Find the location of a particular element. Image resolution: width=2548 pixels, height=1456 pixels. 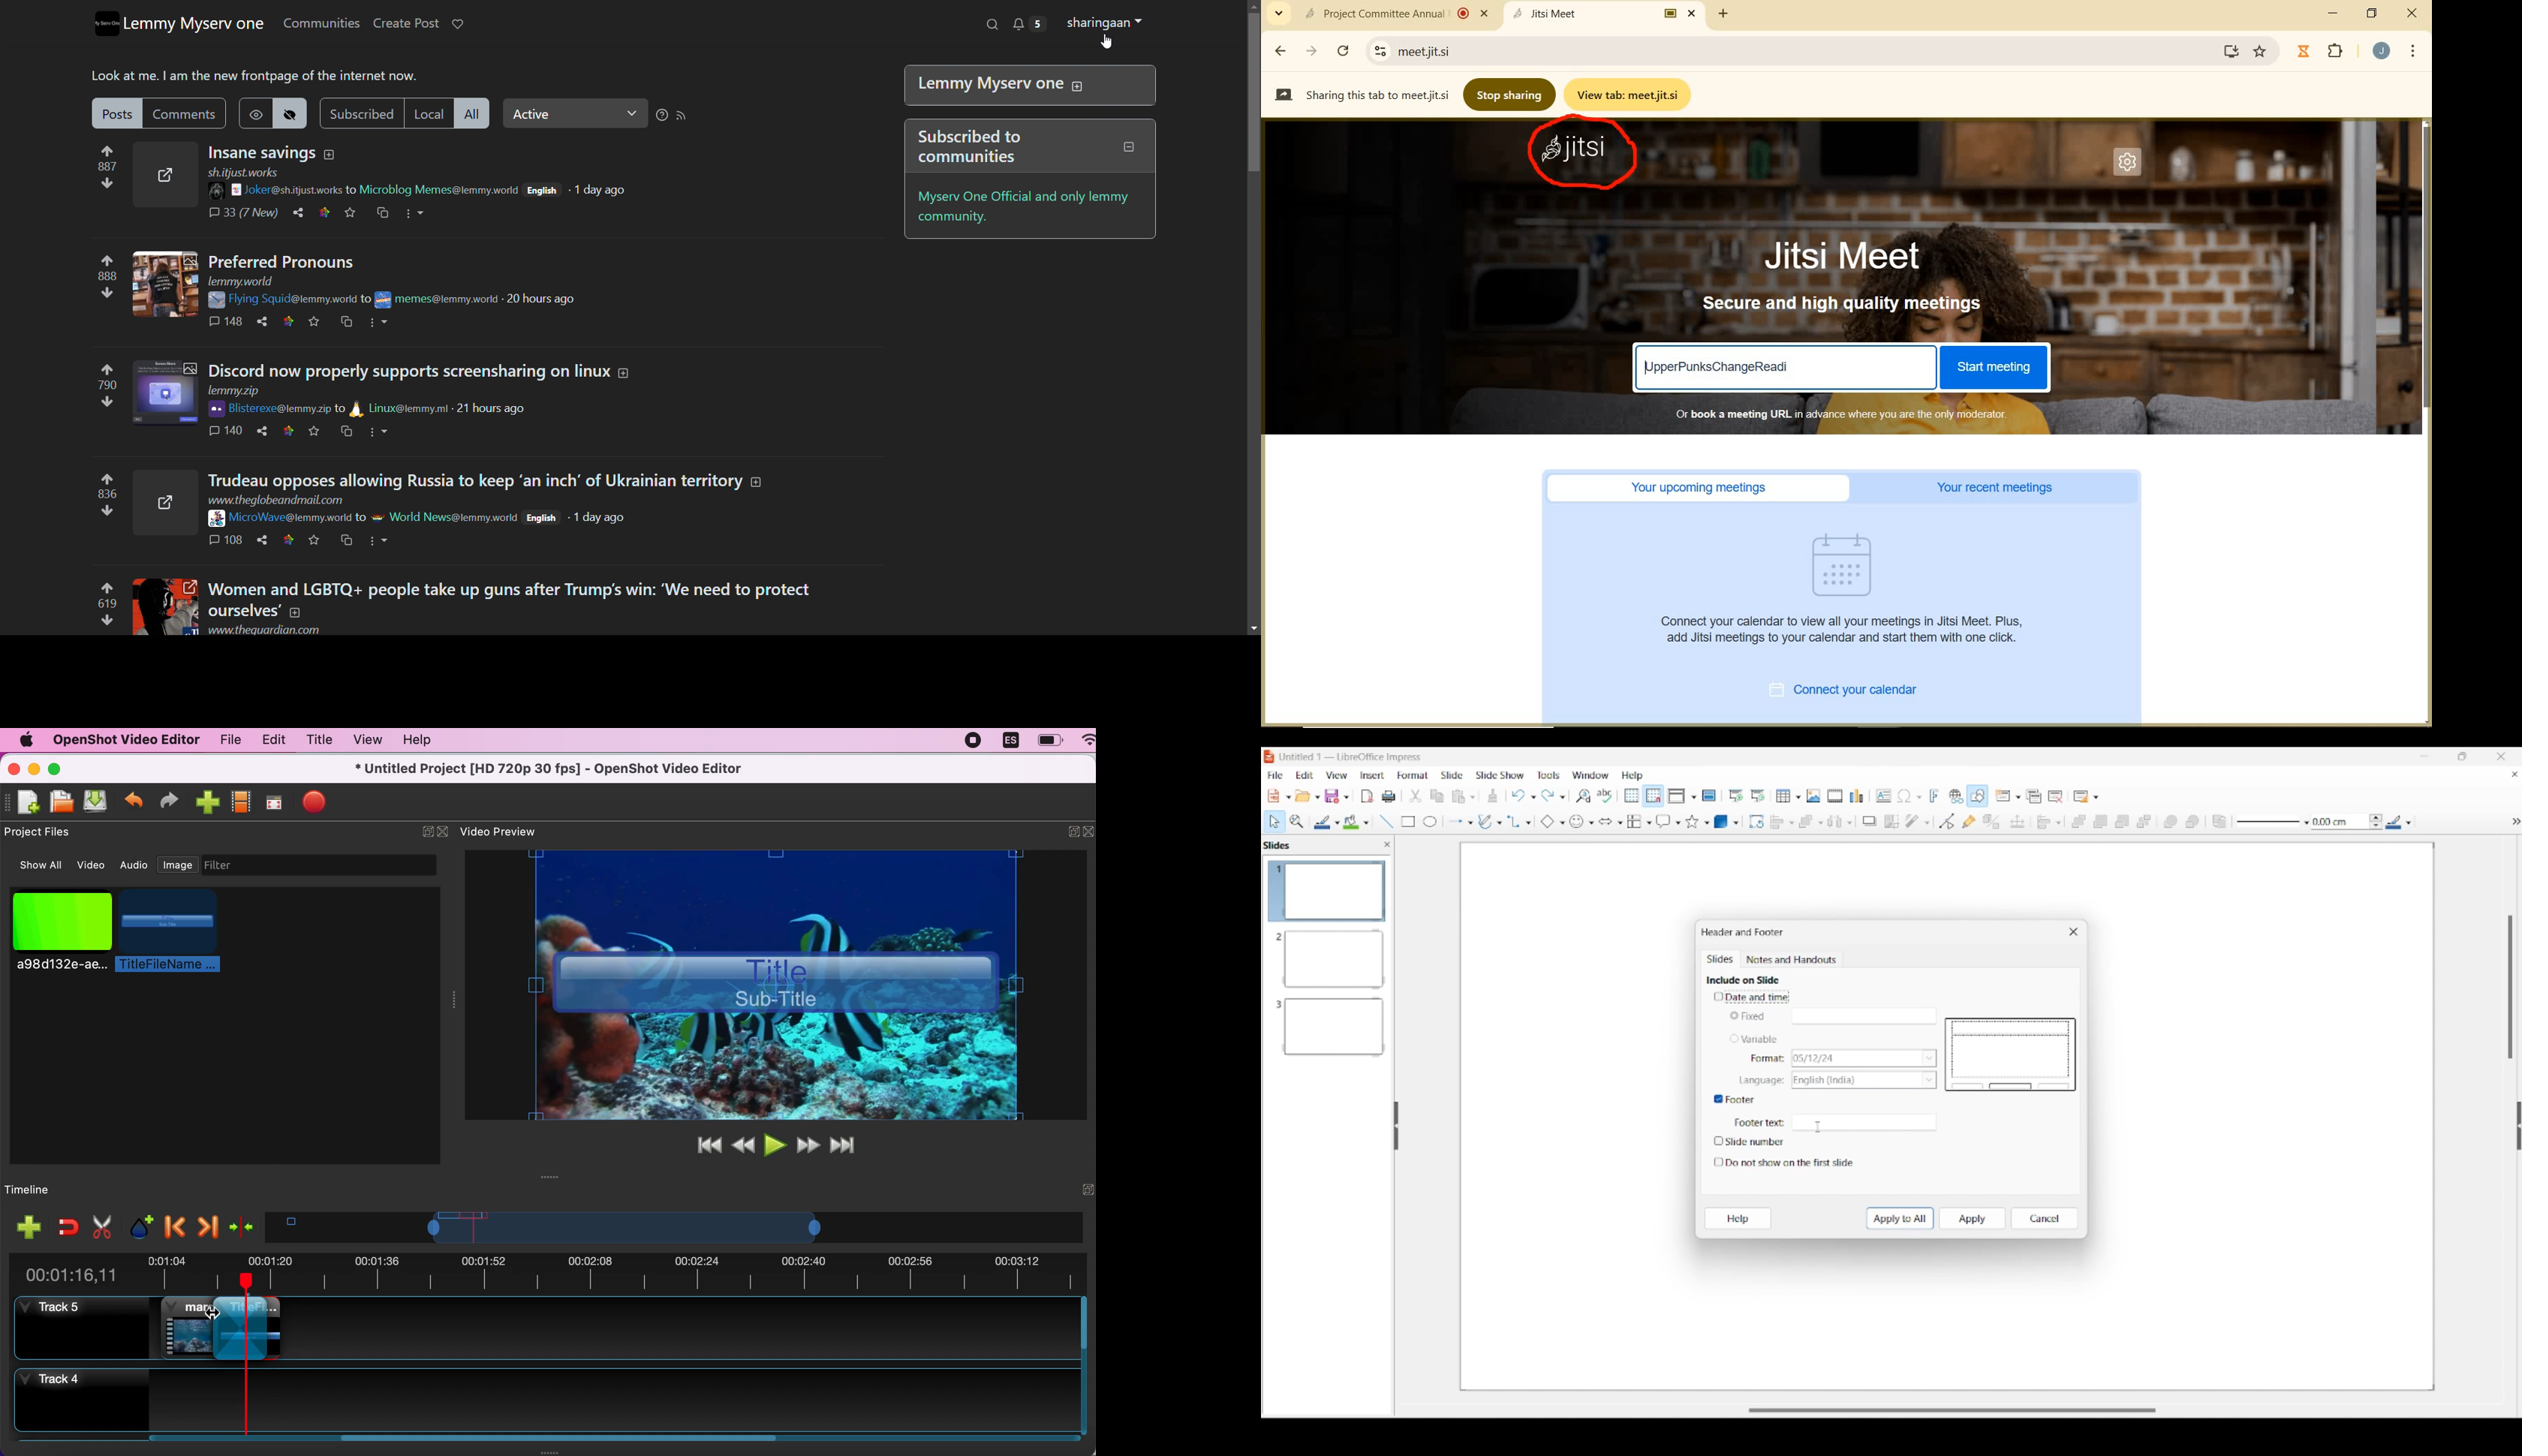

Insert image is located at coordinates (1813, 796).